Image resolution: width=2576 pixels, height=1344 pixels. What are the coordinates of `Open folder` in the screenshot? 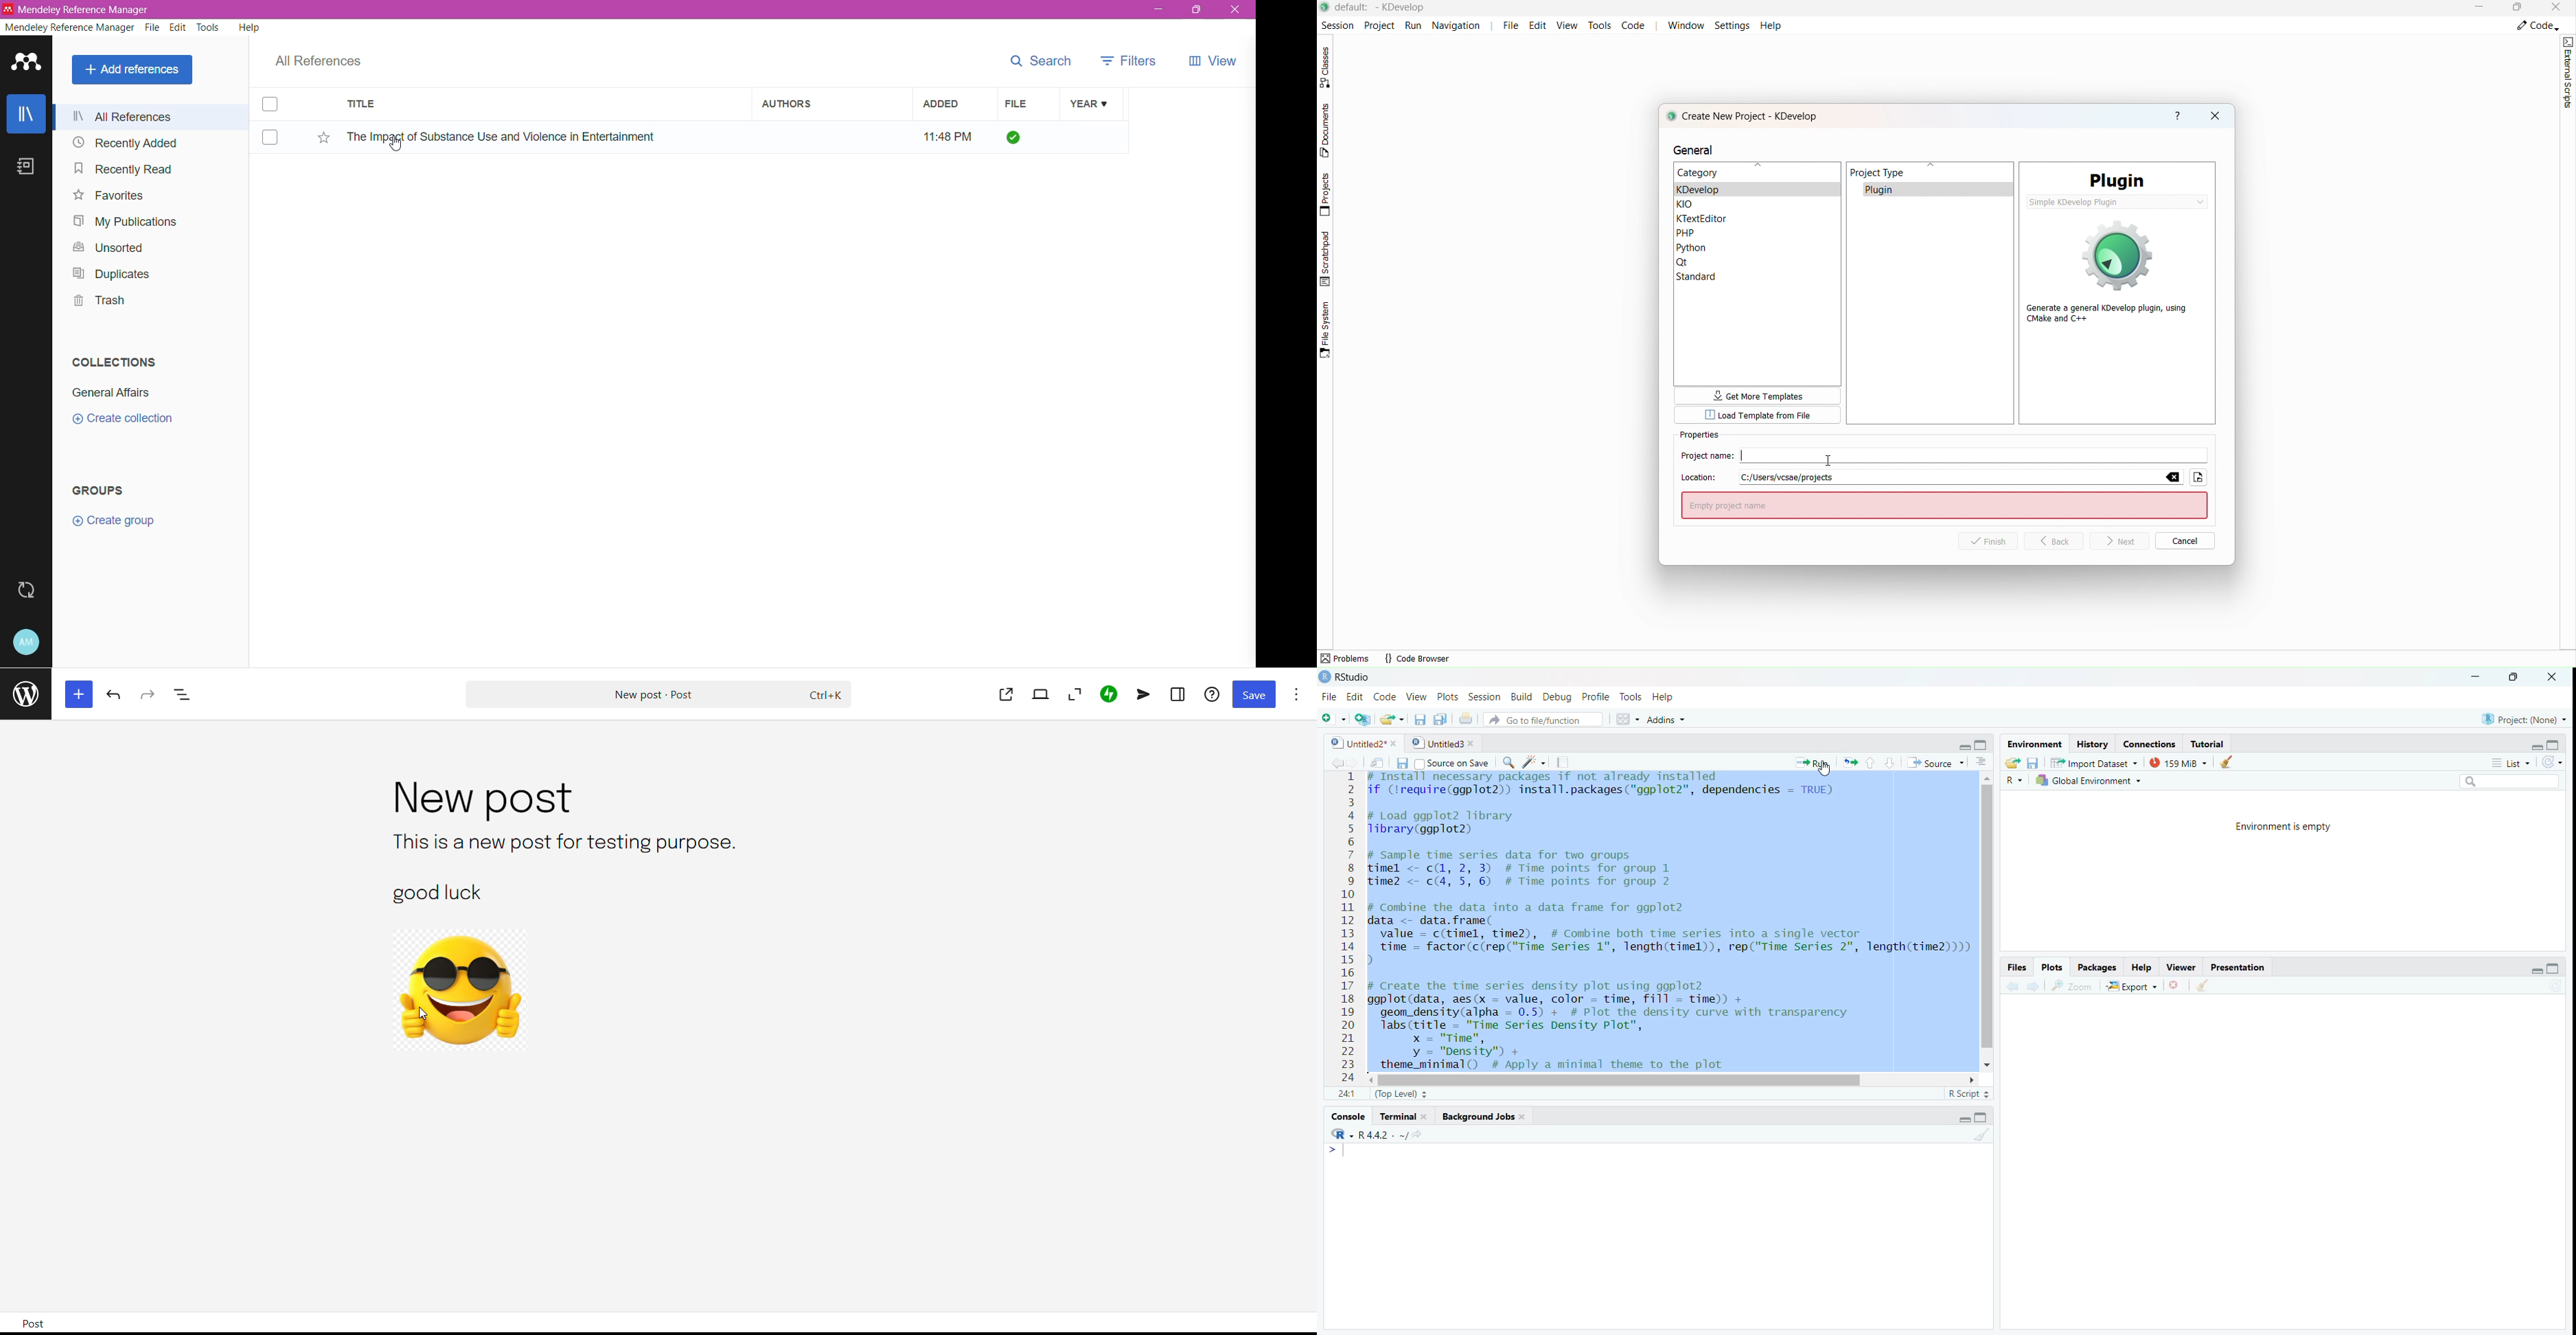 It's located at (2012, 763).